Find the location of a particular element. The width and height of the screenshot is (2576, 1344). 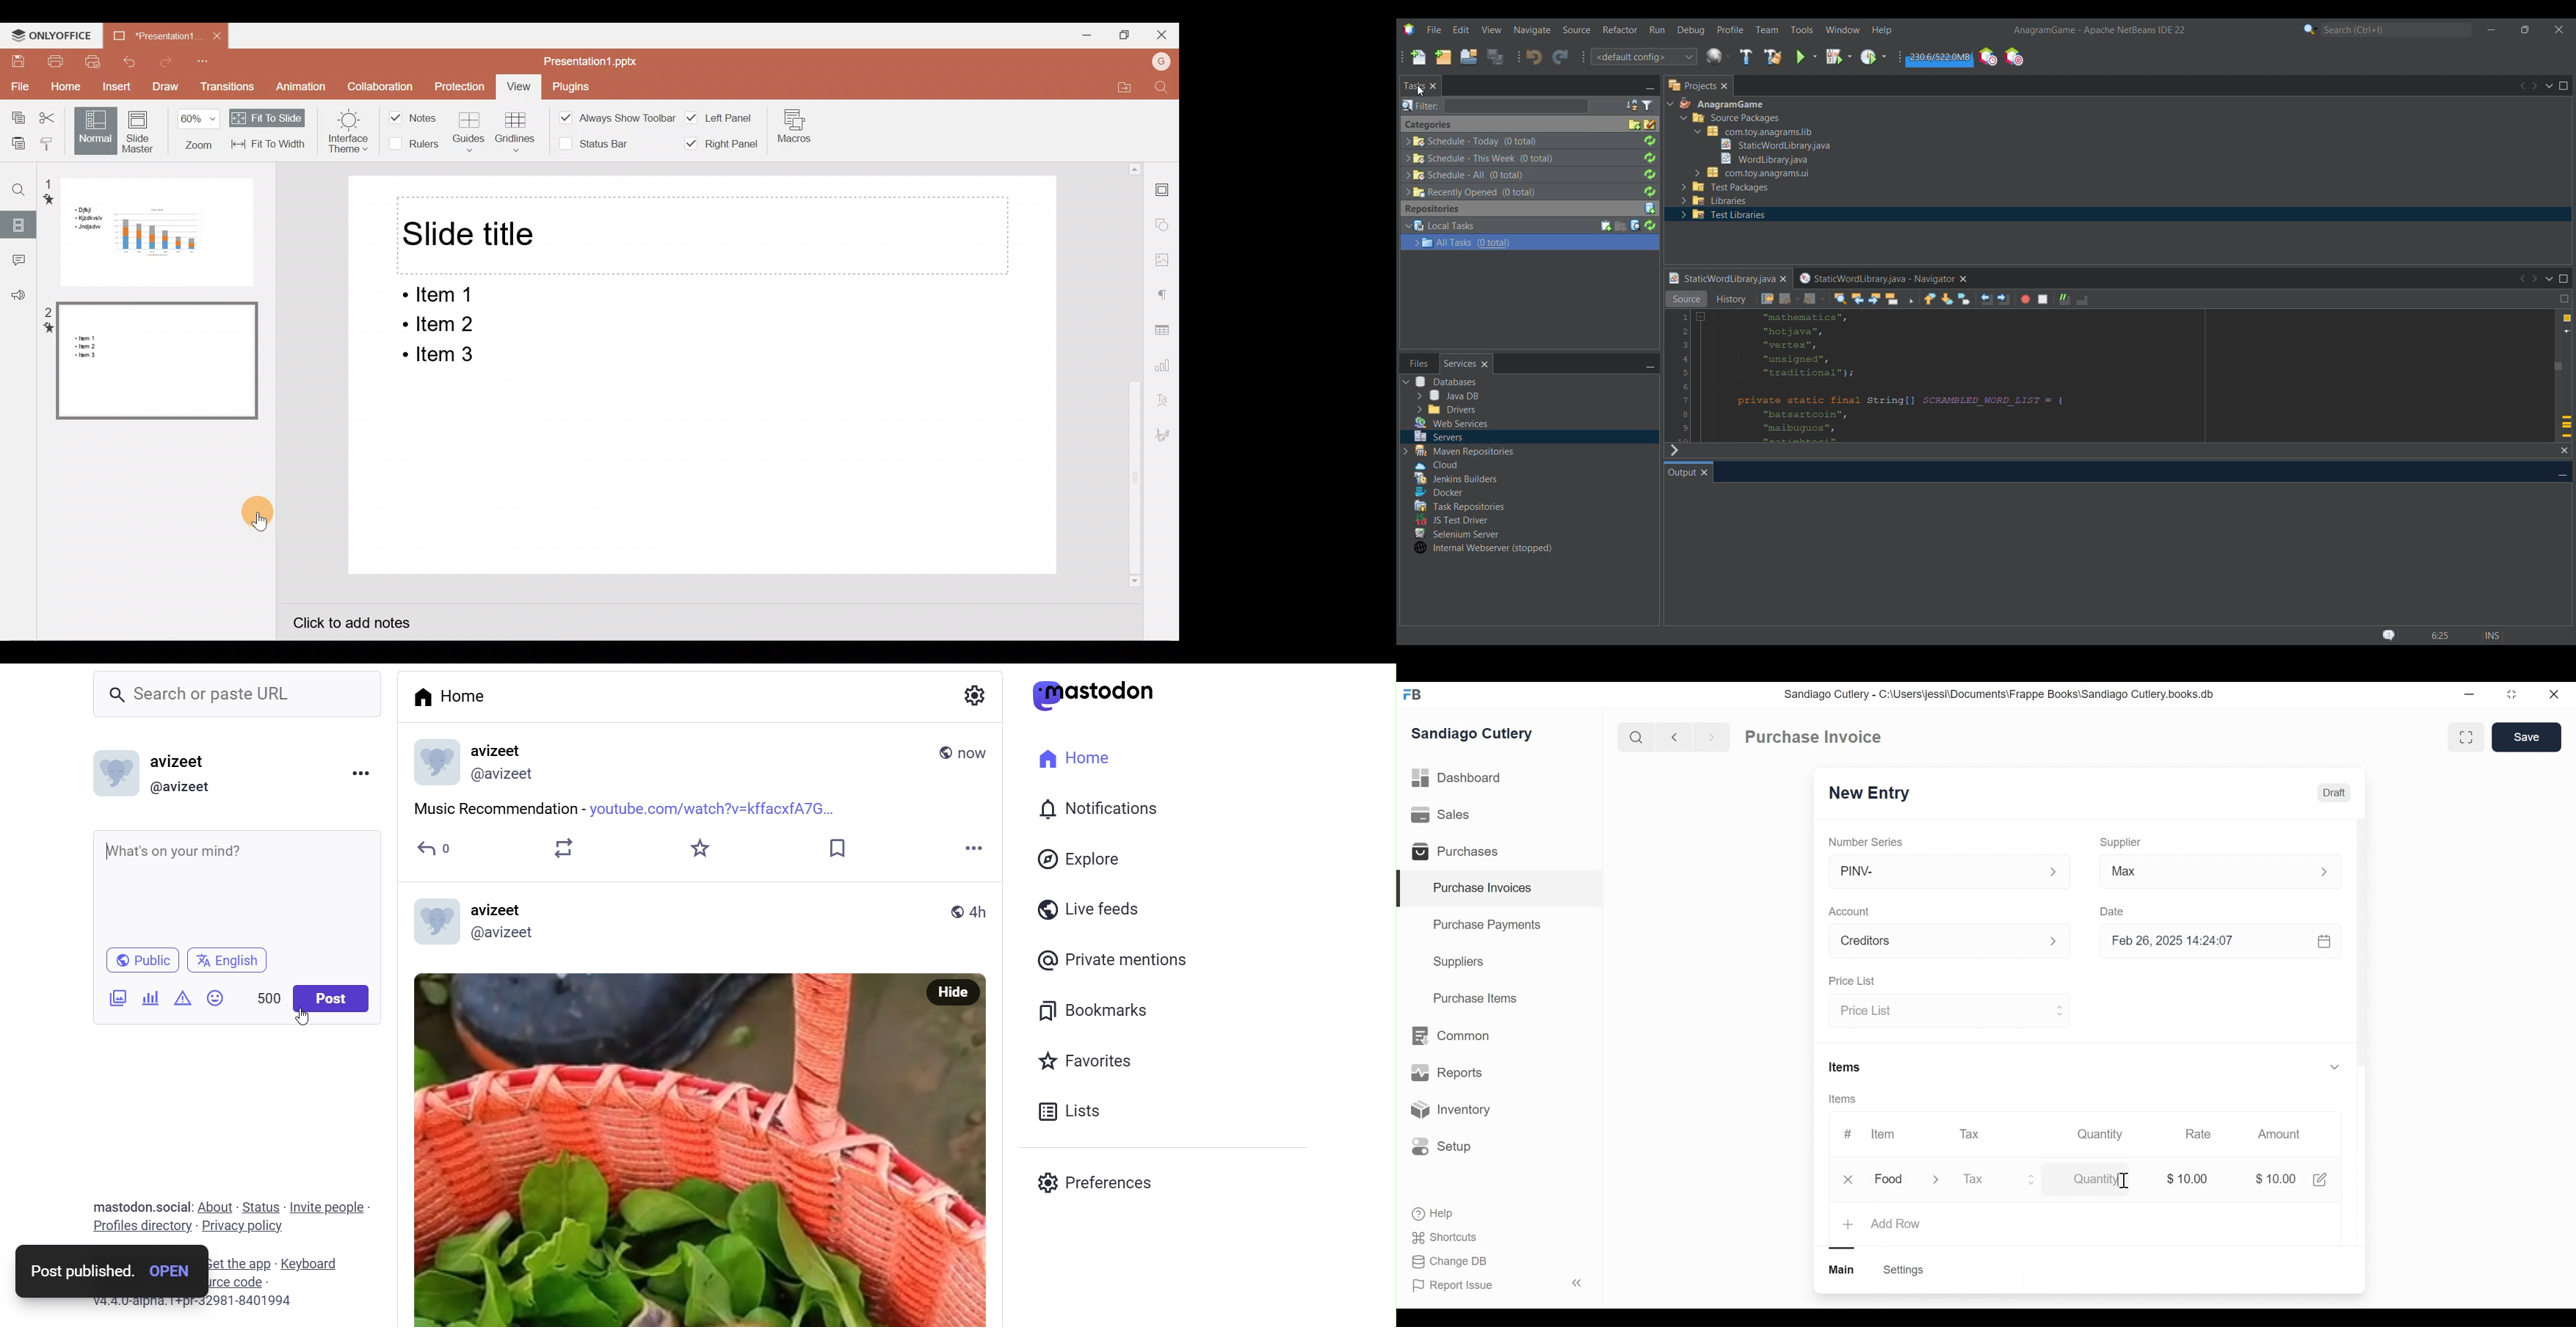

close is located at coordinates (1851, 1180).